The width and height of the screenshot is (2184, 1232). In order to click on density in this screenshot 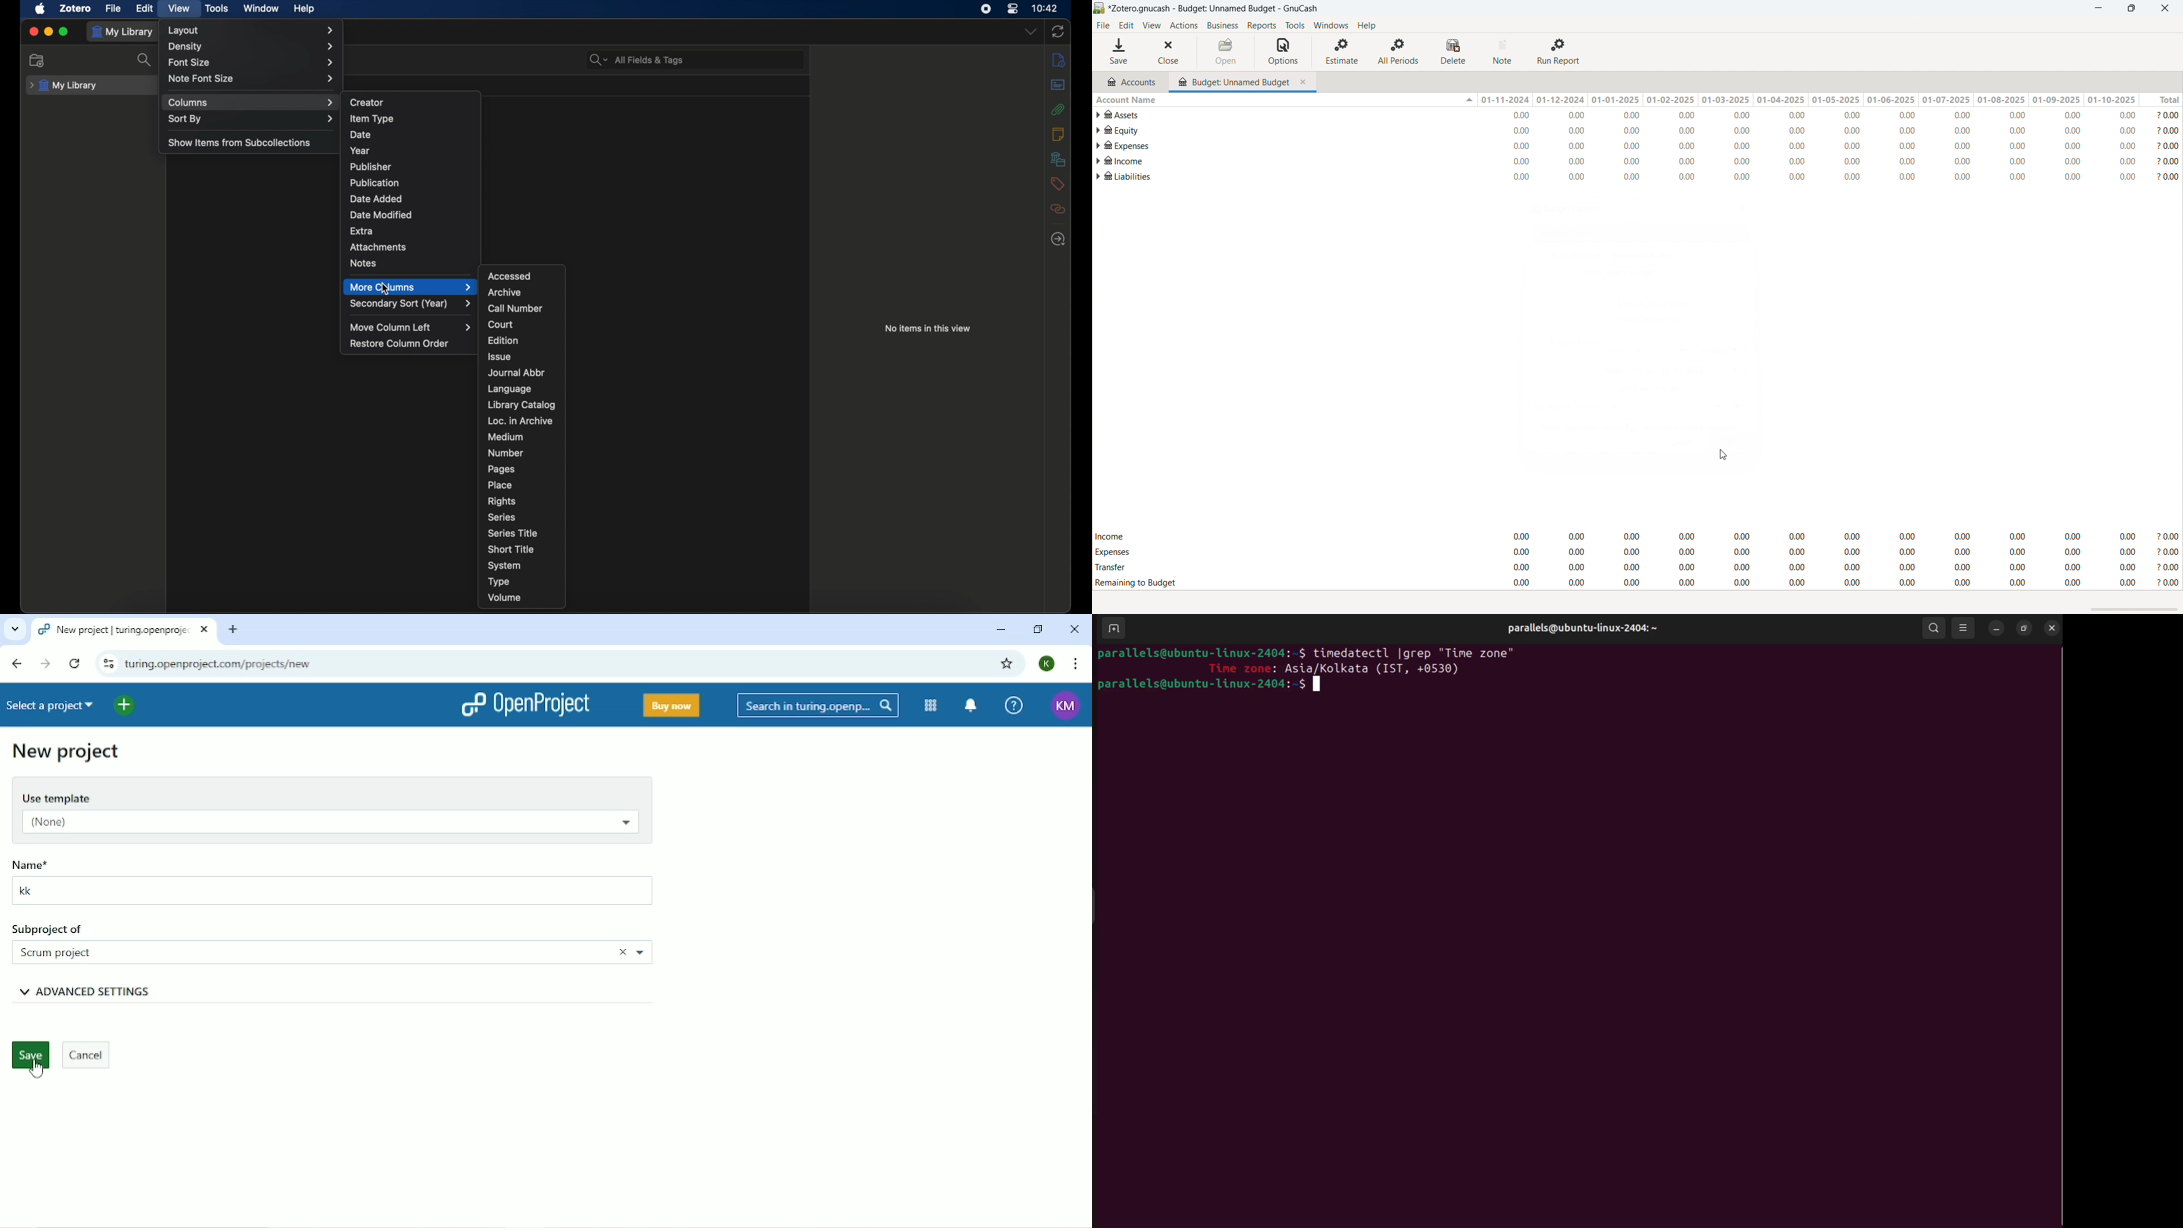, I will do `click(253, 47)`.